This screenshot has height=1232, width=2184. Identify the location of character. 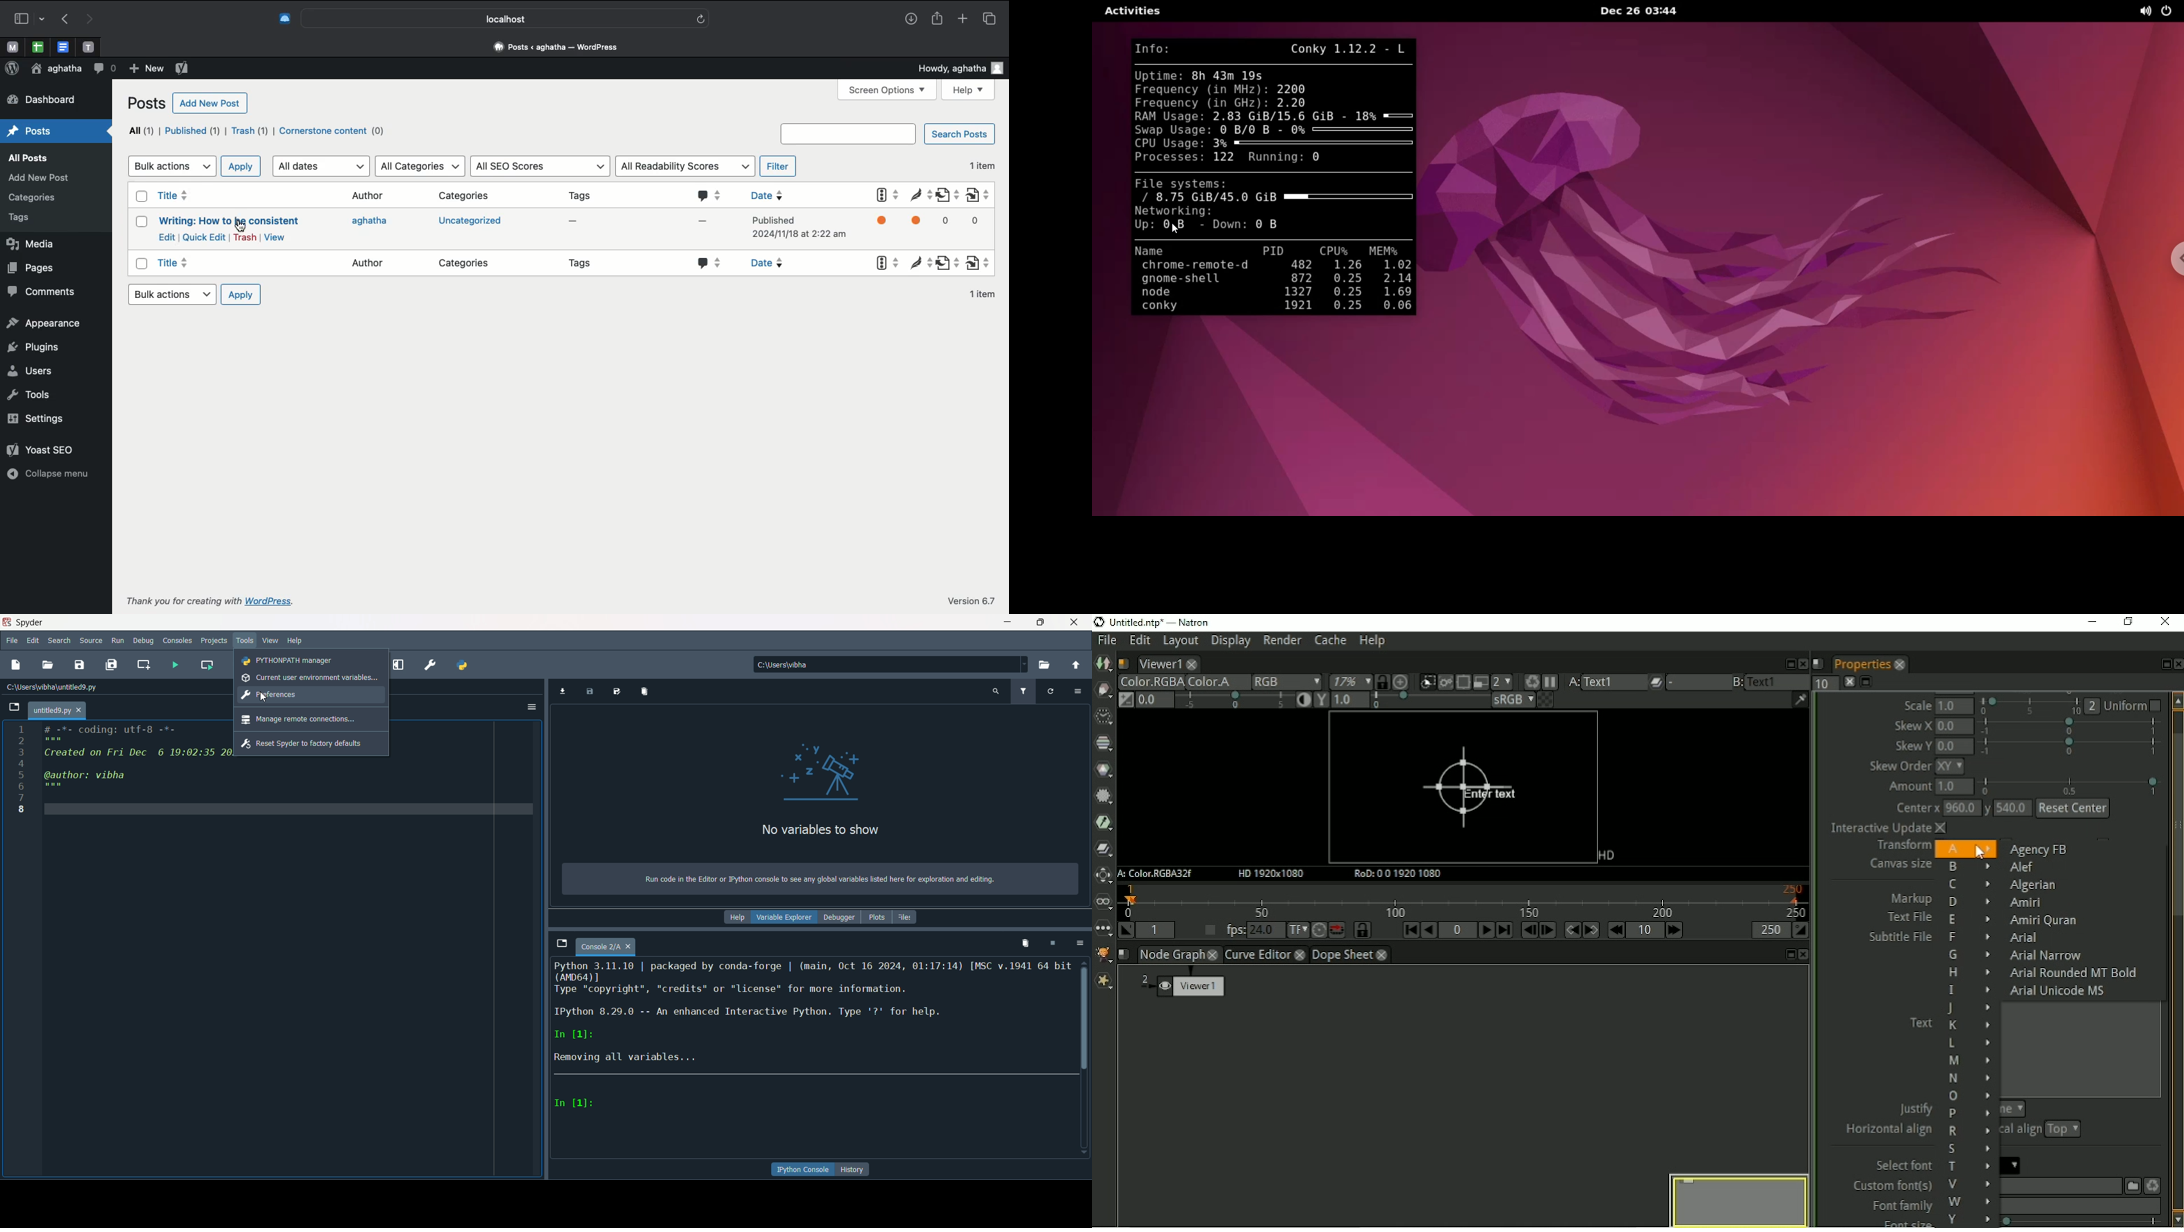
(575, 1104).